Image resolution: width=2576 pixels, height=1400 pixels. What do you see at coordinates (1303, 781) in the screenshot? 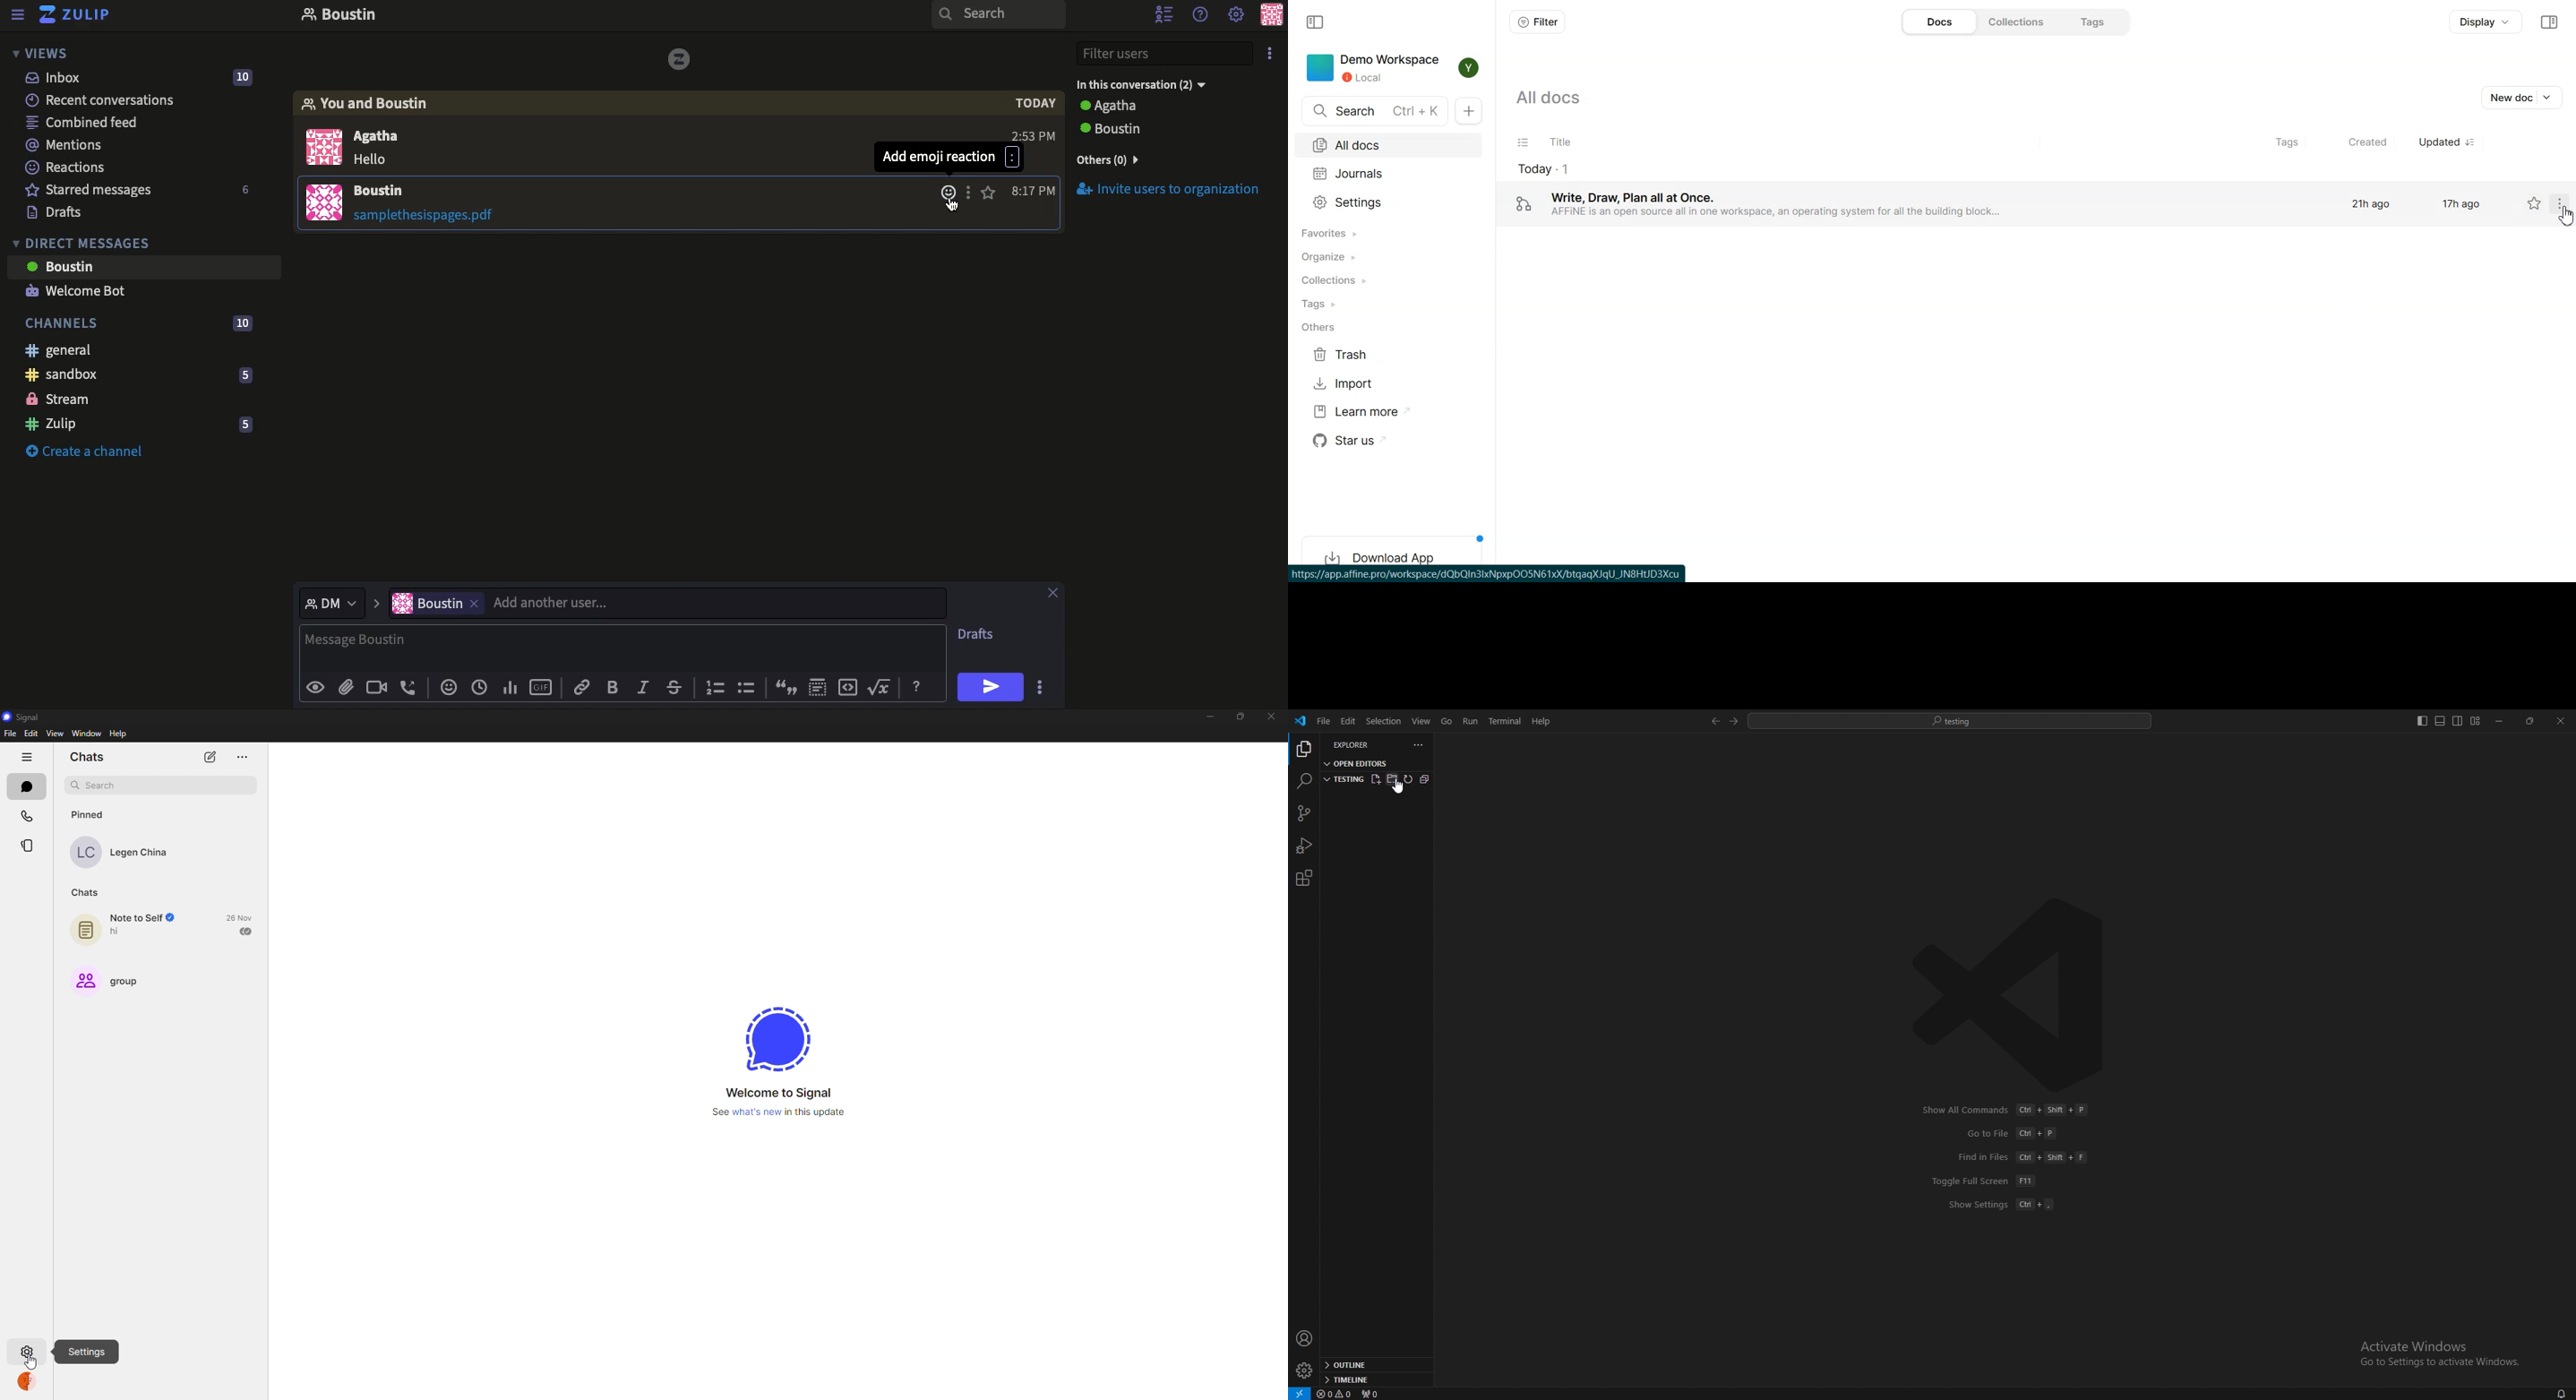
I see `search` at bounding box center [1303, 781].